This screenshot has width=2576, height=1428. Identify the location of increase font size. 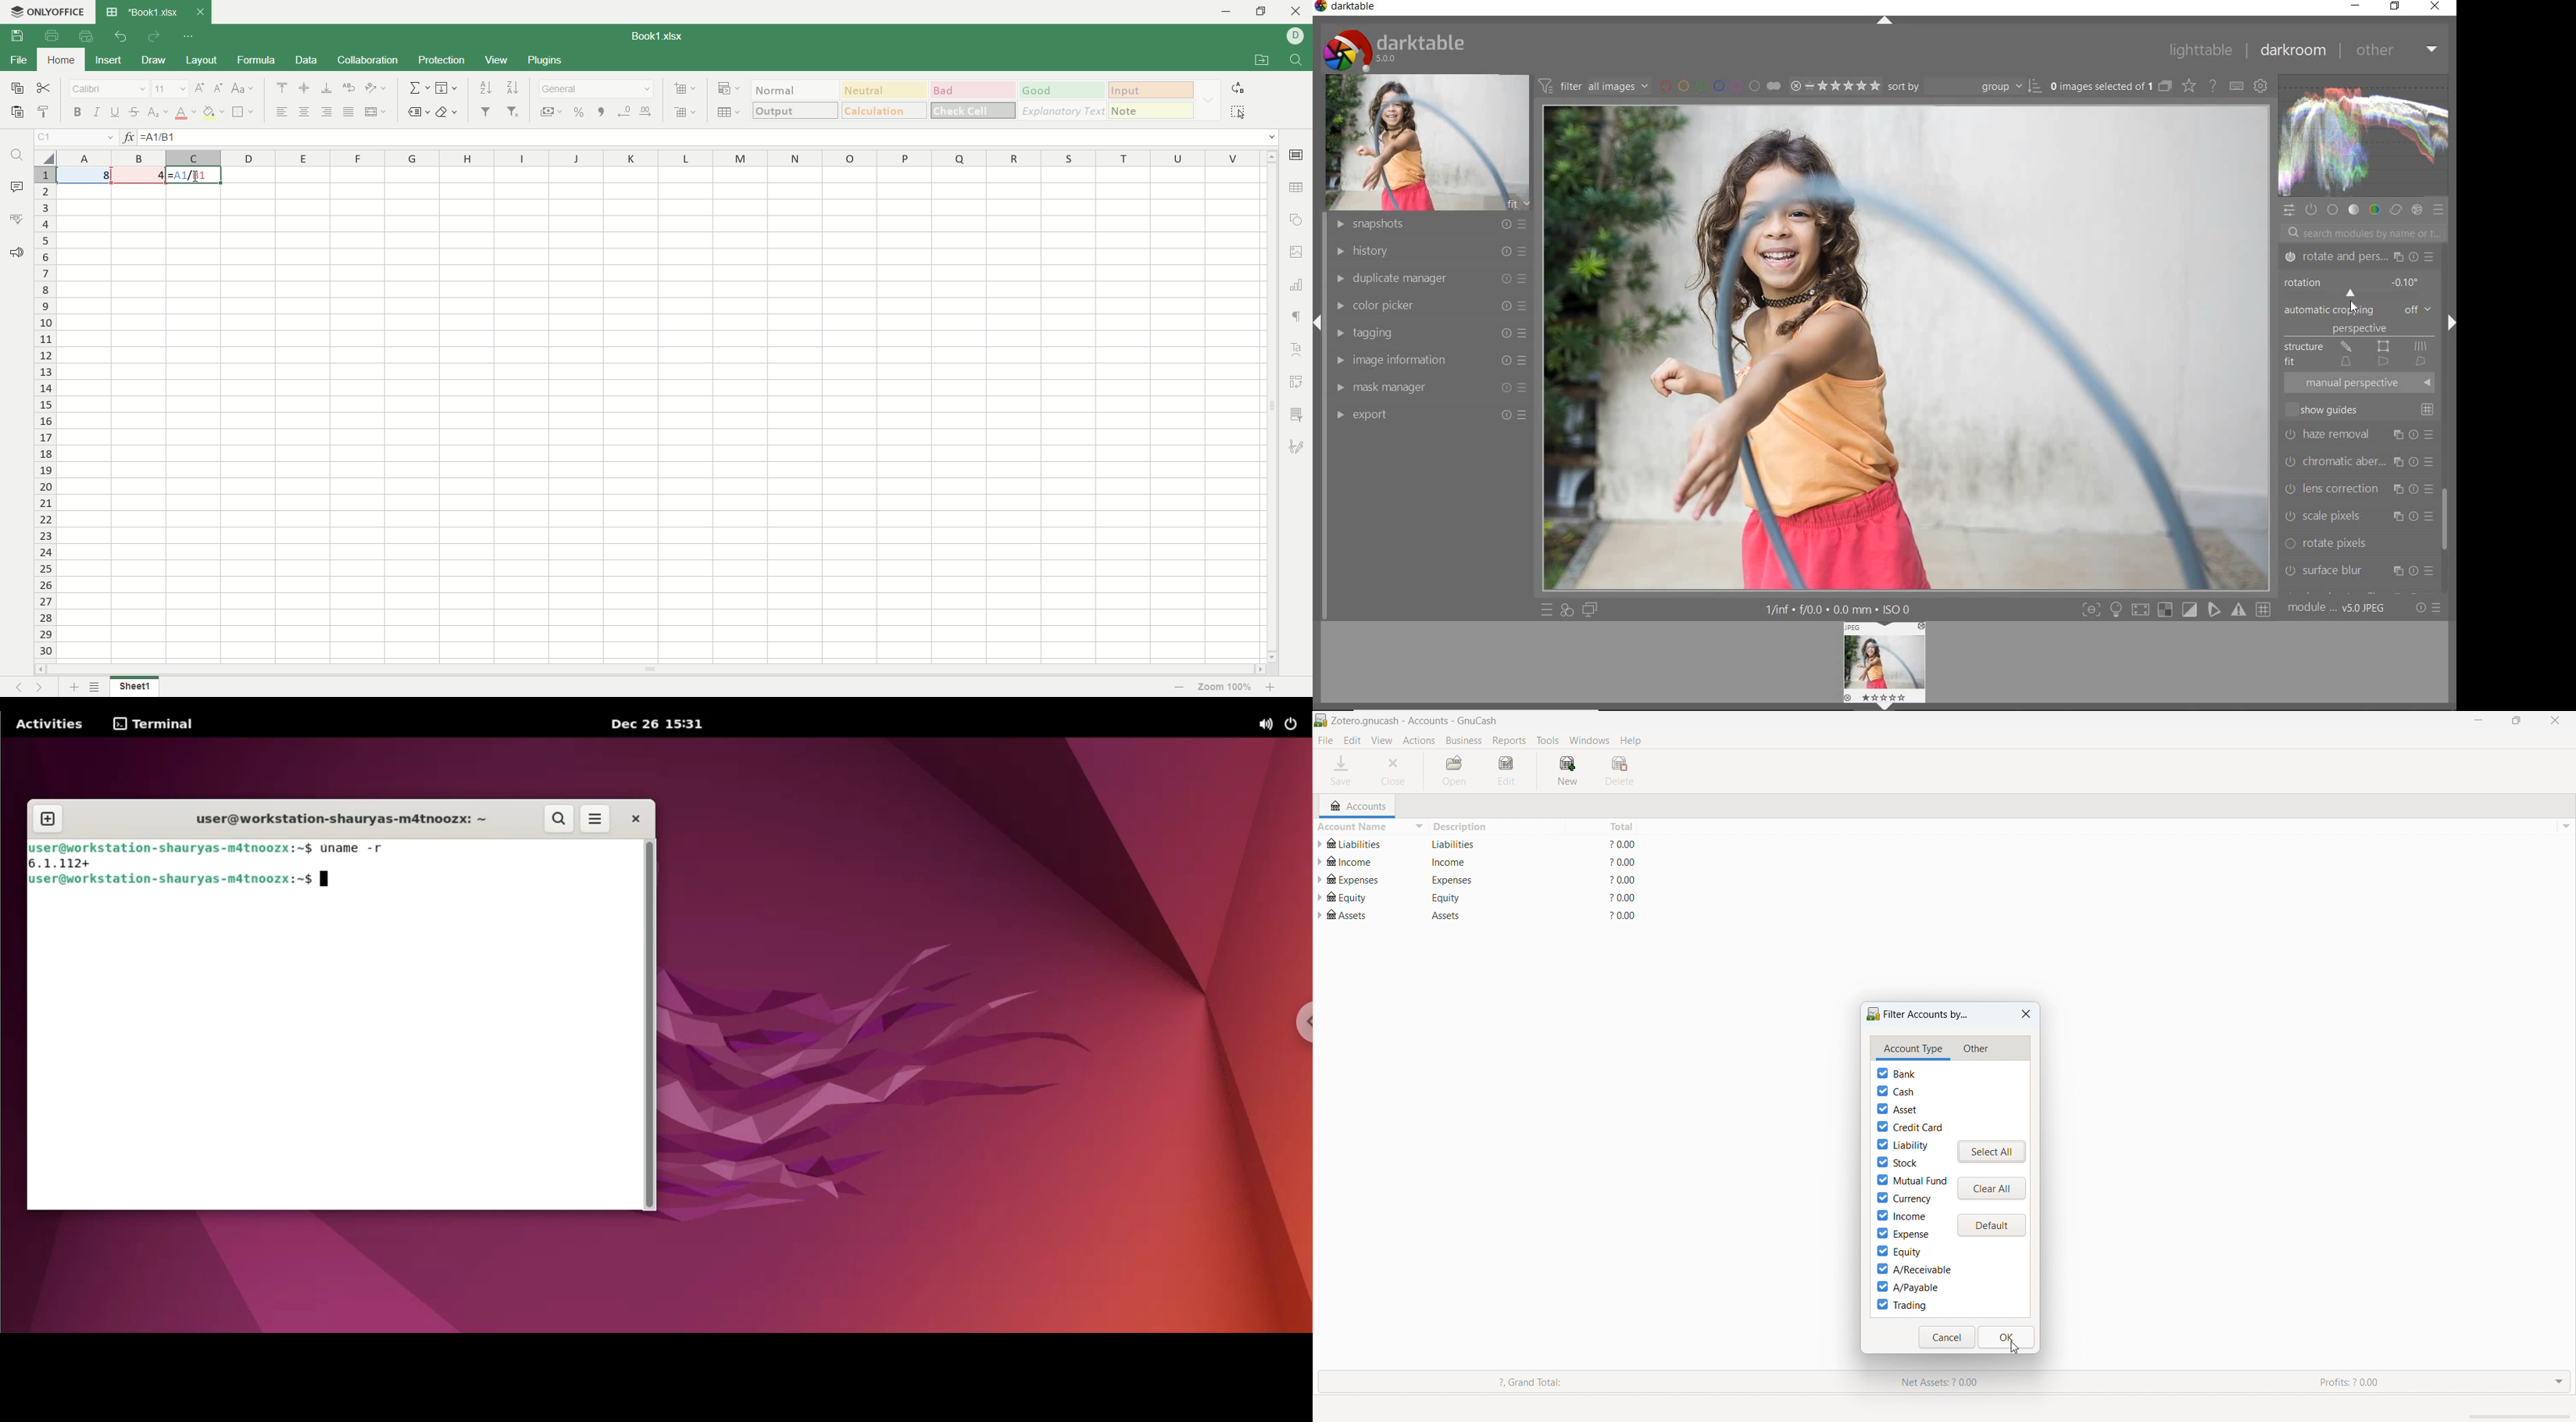
(200, 88).